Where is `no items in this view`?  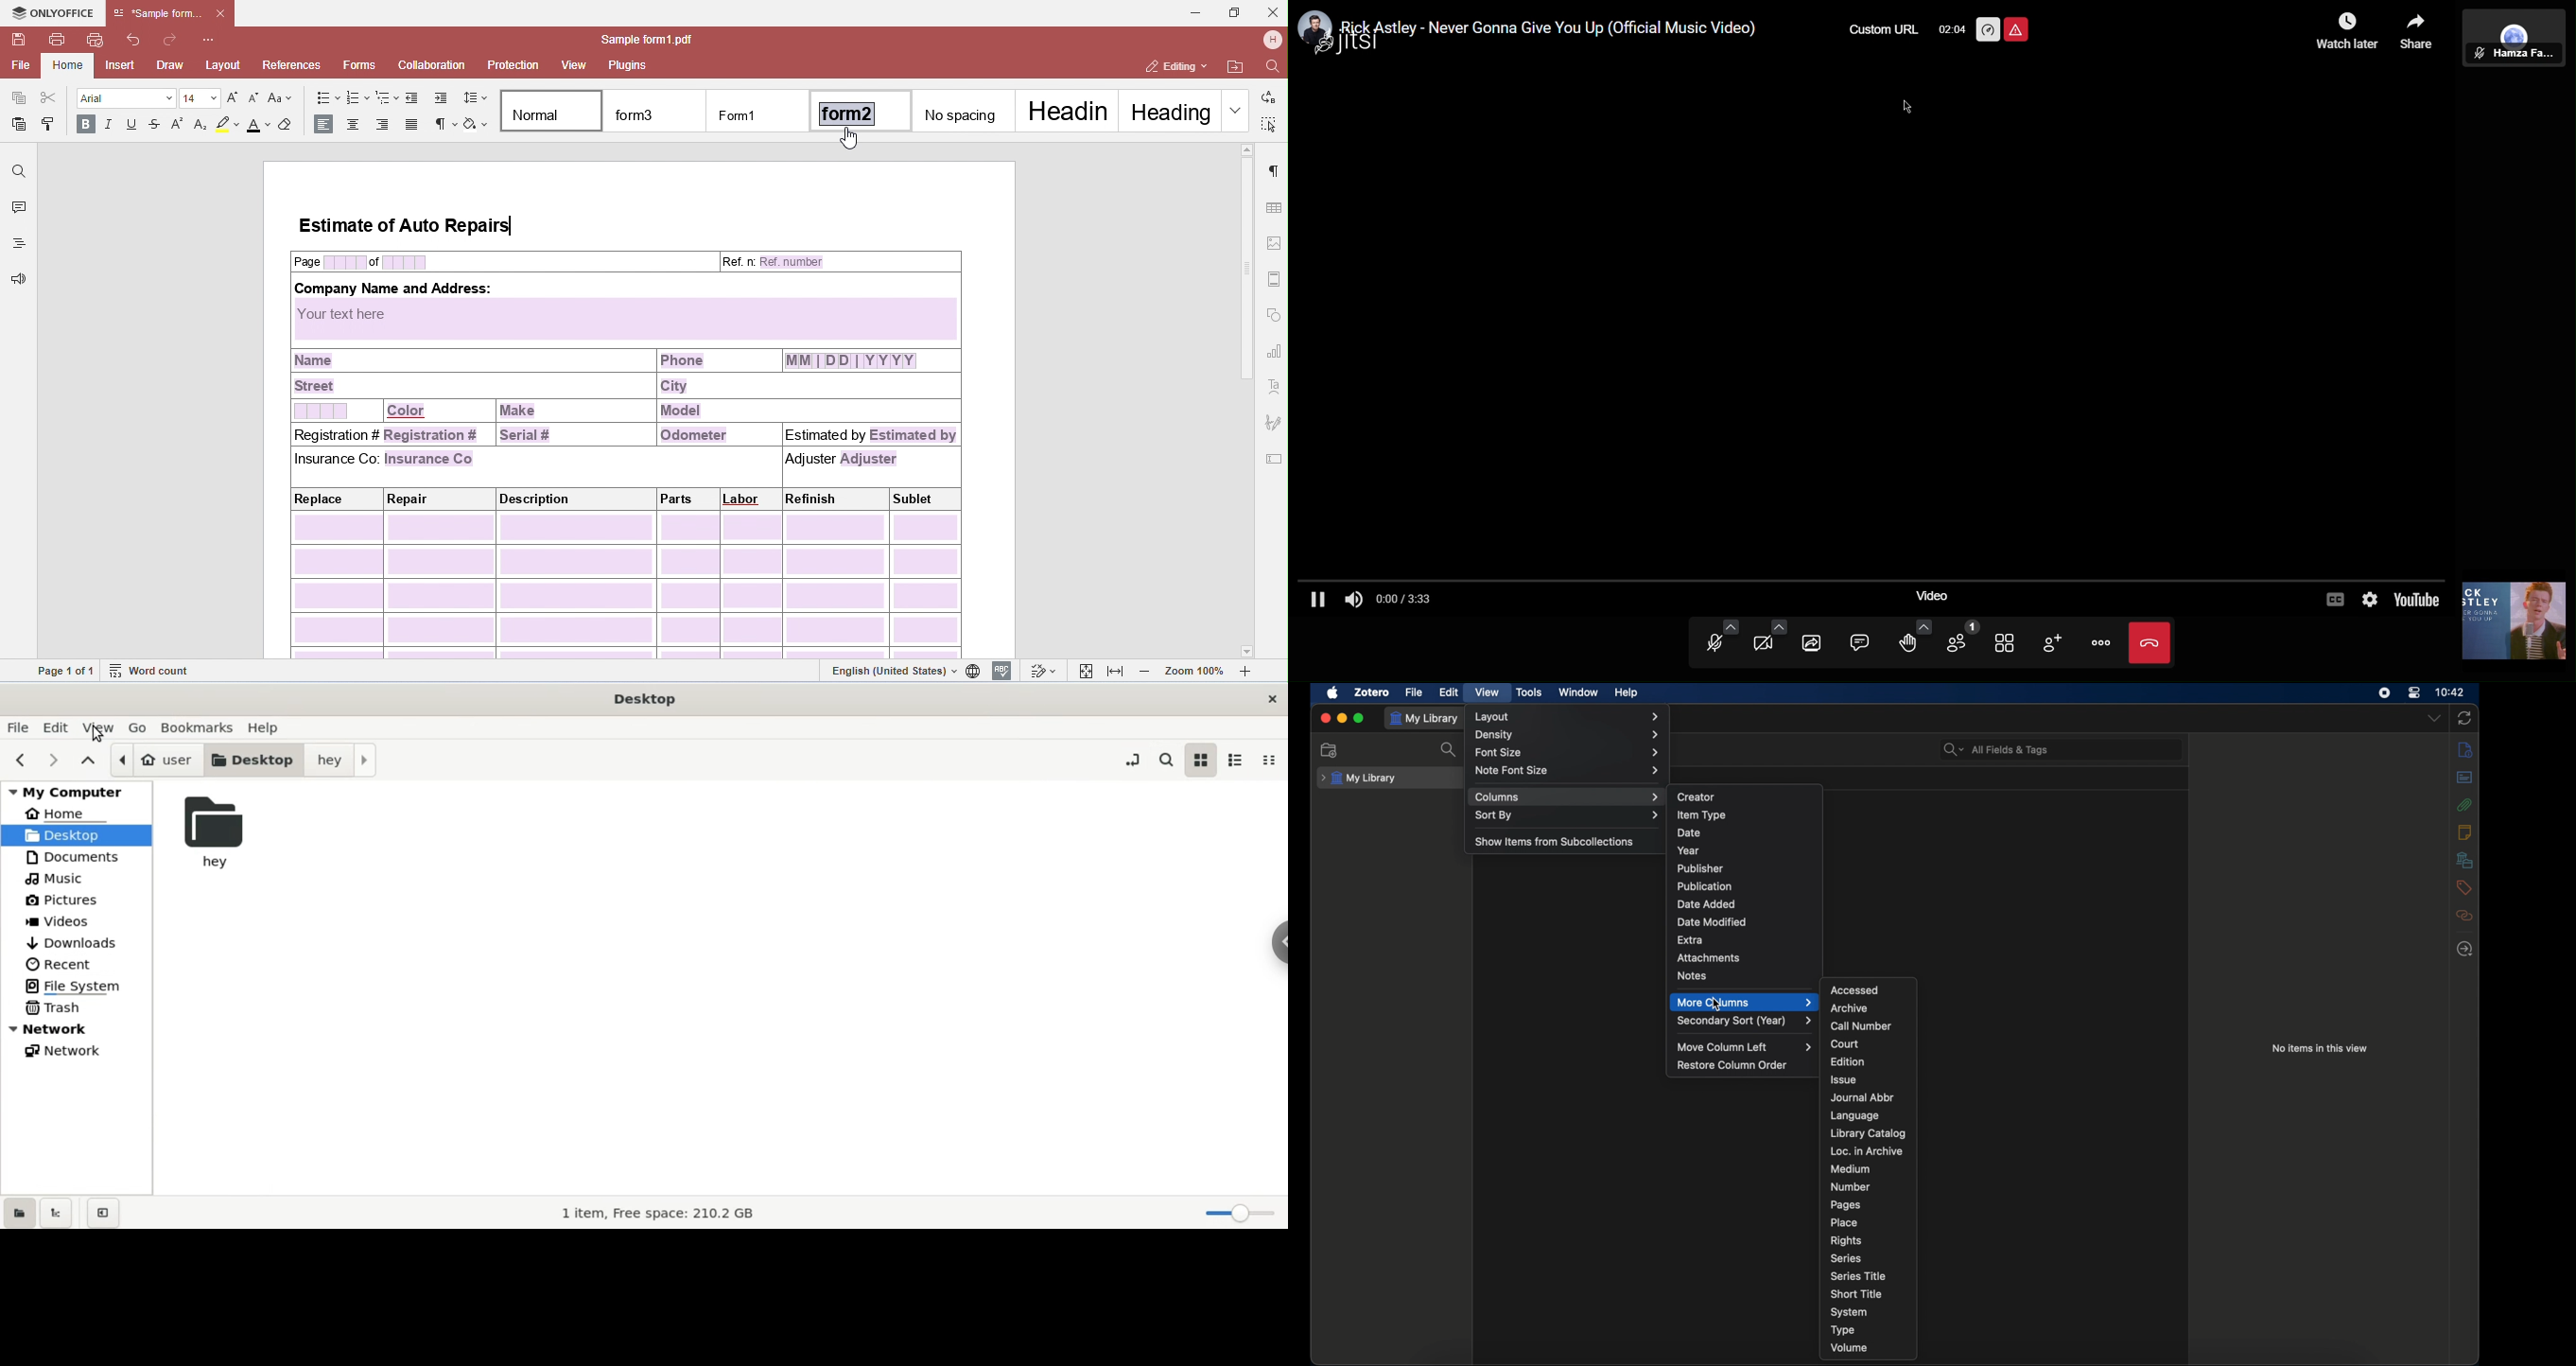 no items in this view is located at coordinates (2320, 1048).